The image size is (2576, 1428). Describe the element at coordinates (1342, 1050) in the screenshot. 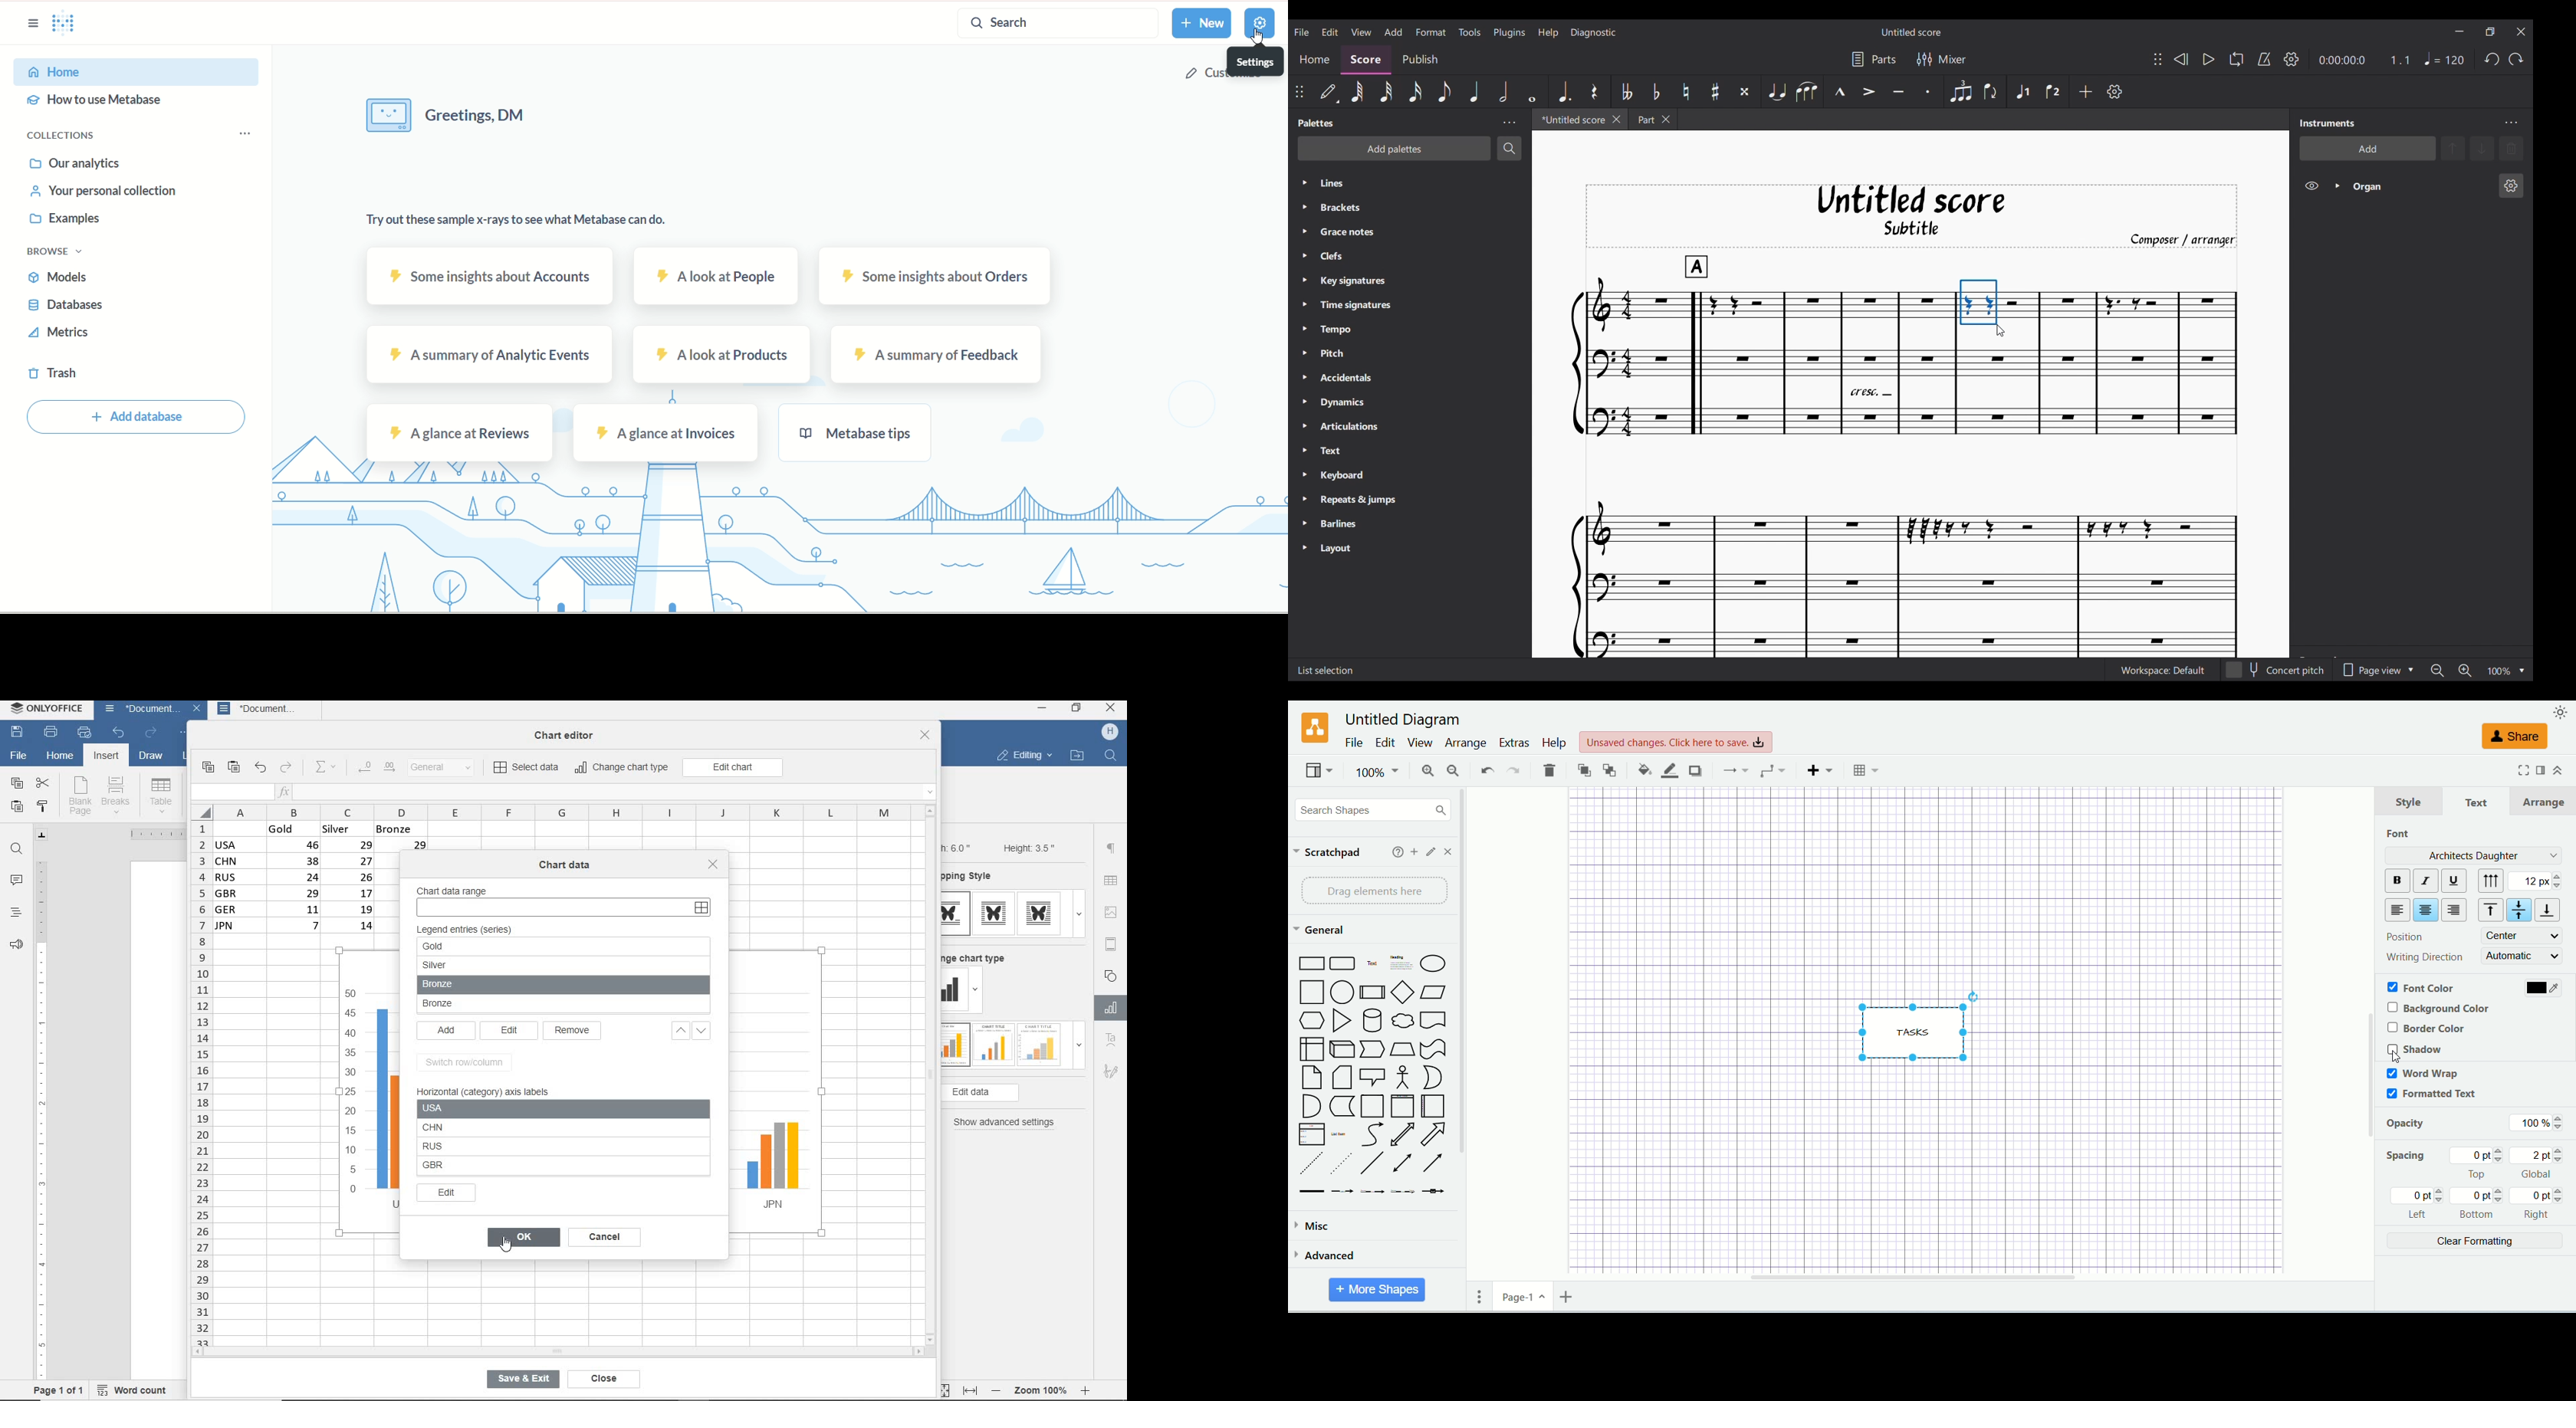

I see `Cube` at that location.